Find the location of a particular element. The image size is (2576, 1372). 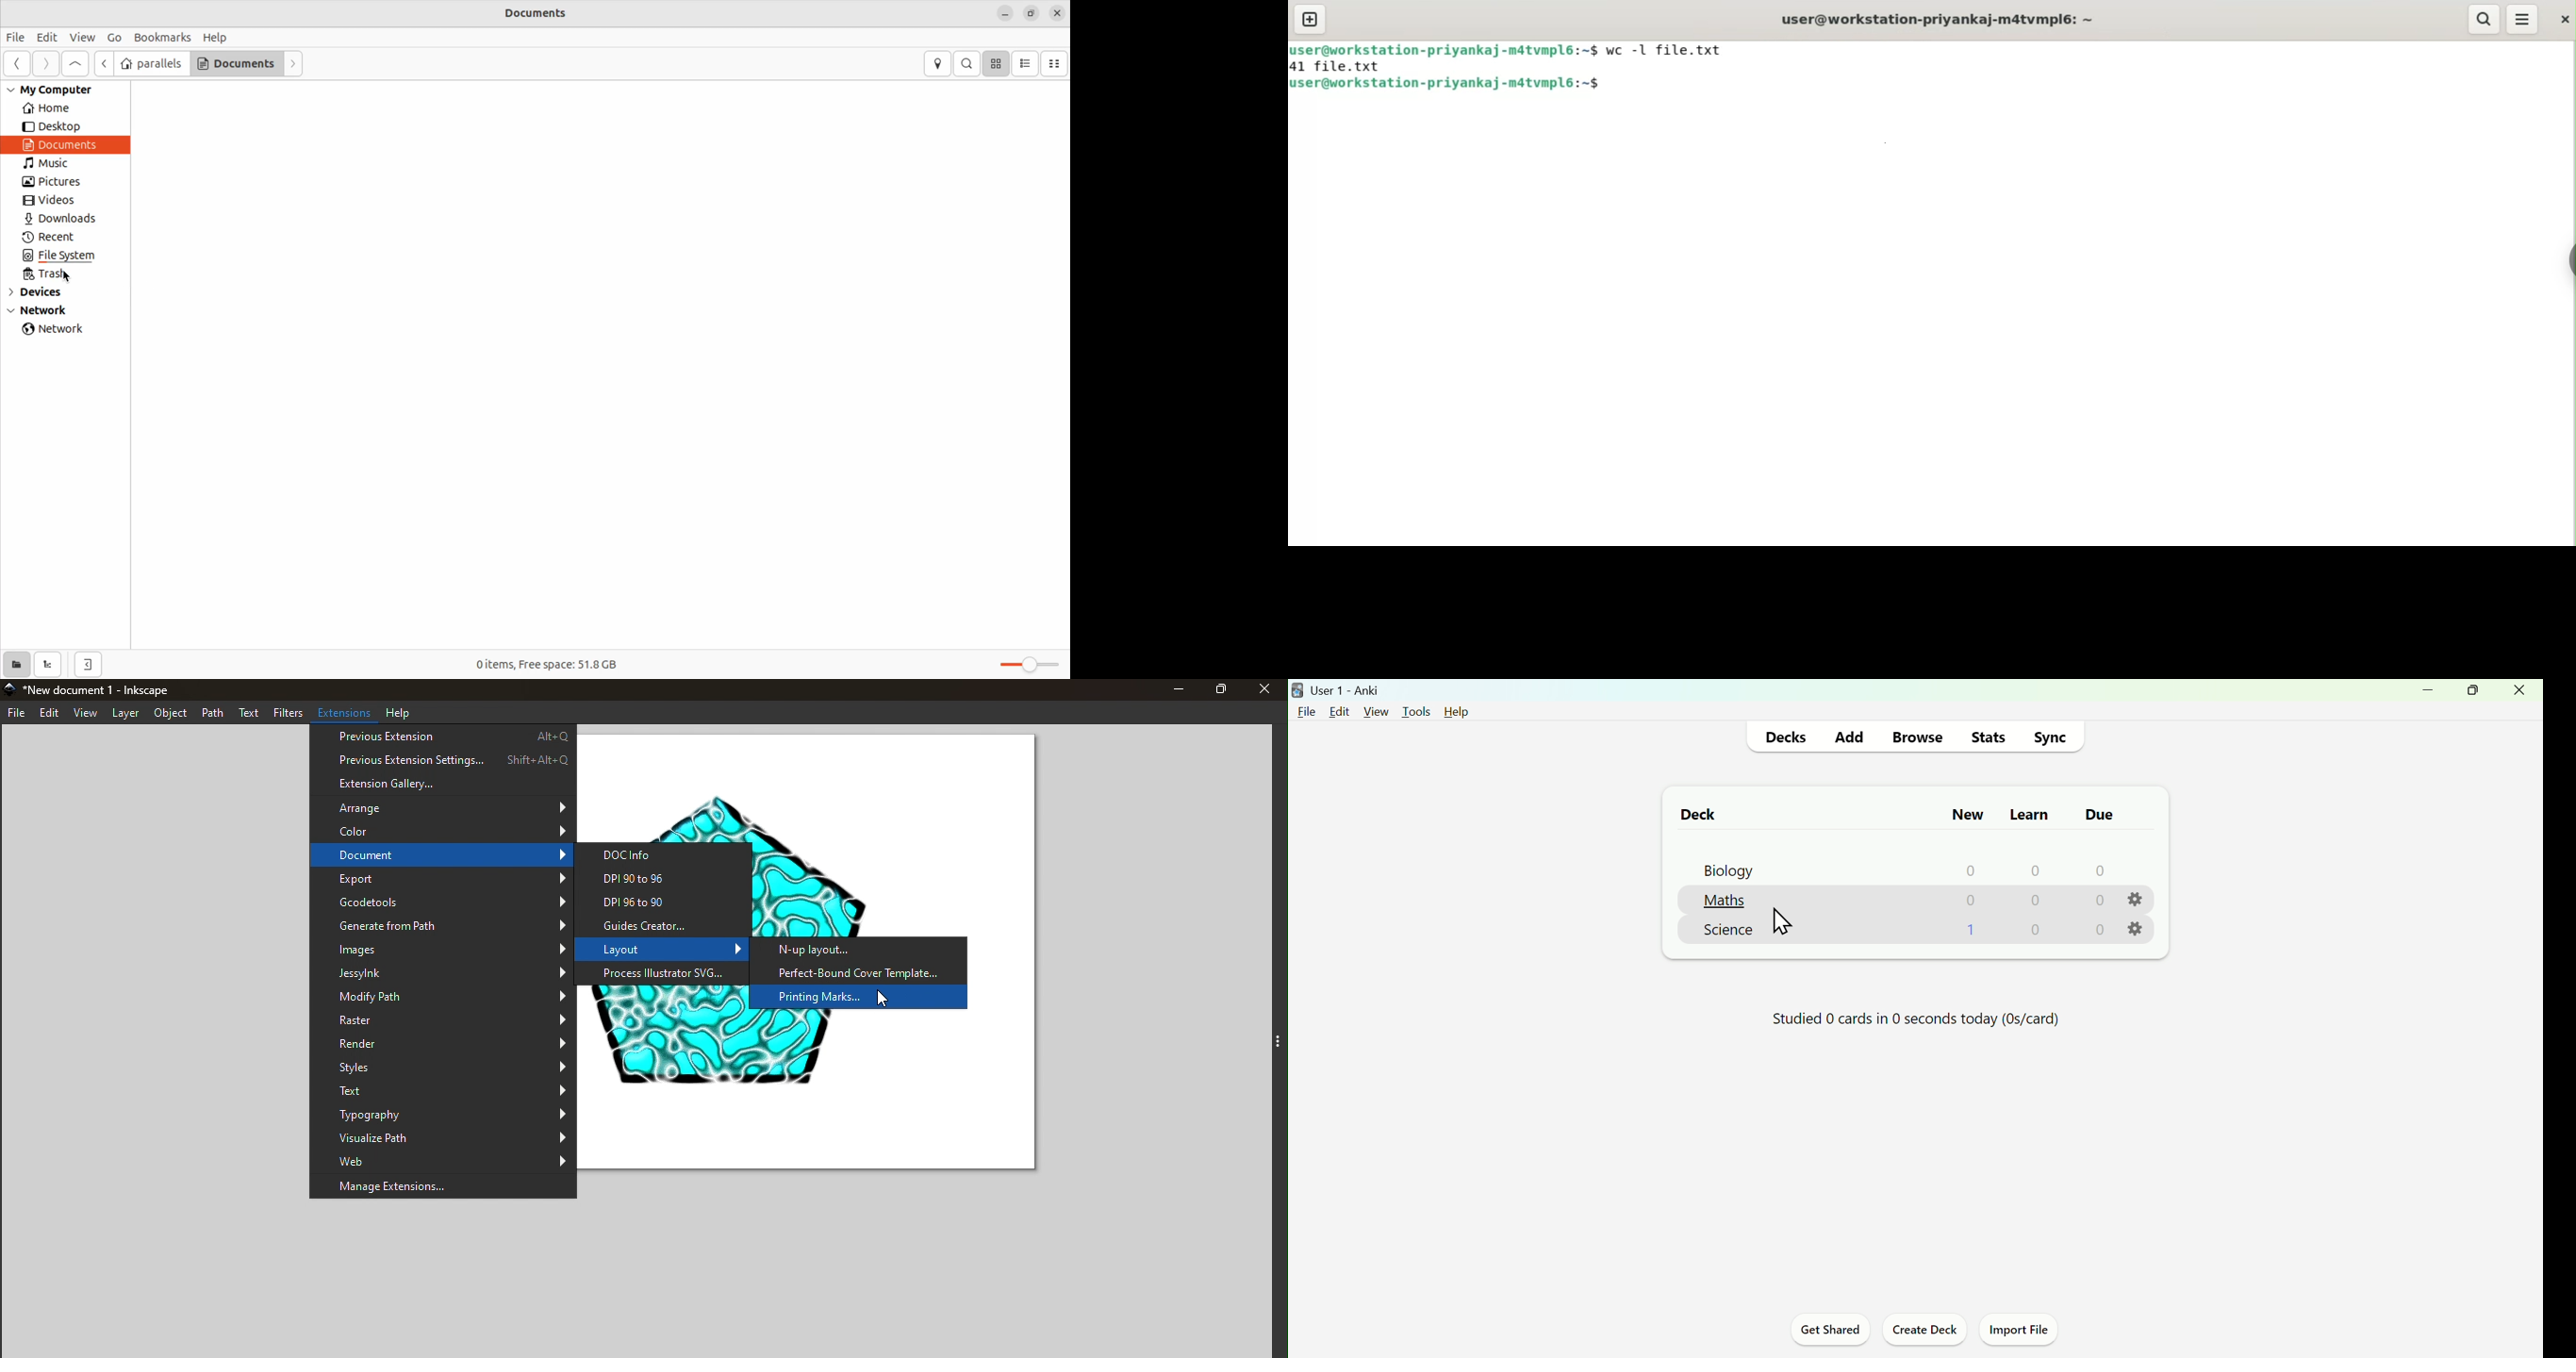

Learn is located at coordinates (2031, 814).